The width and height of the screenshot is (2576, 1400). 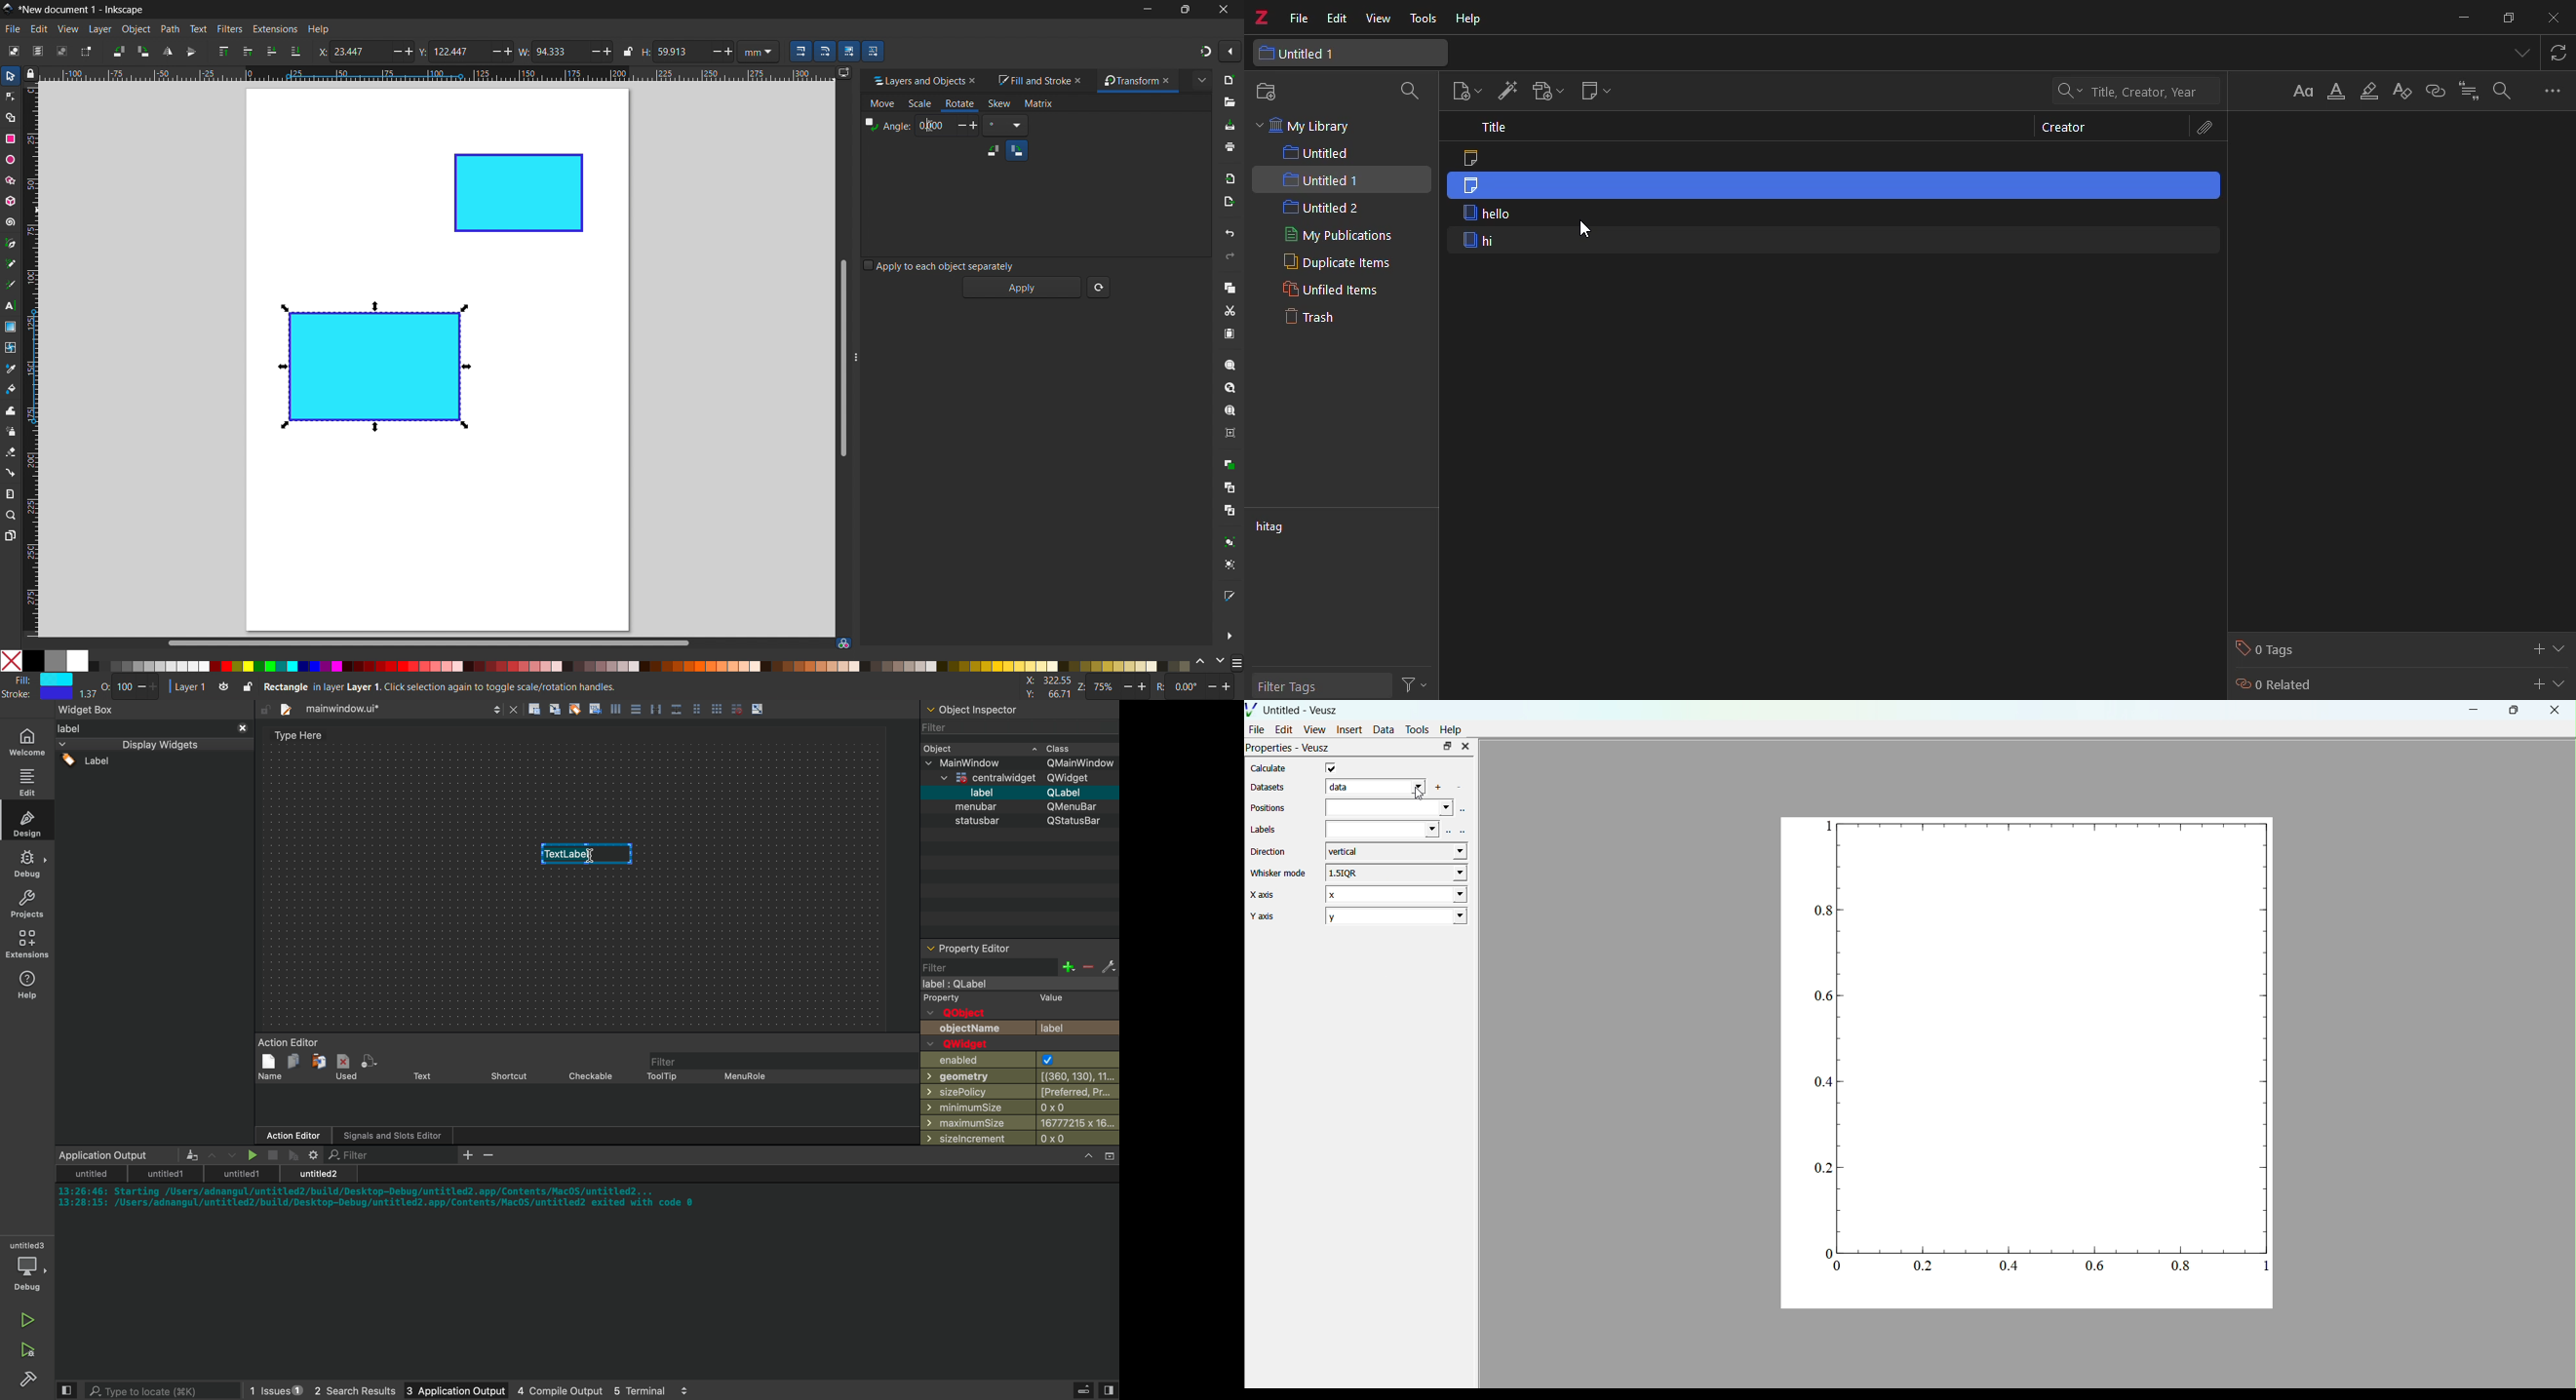 I want to click on , so click(x=1019, y=793).